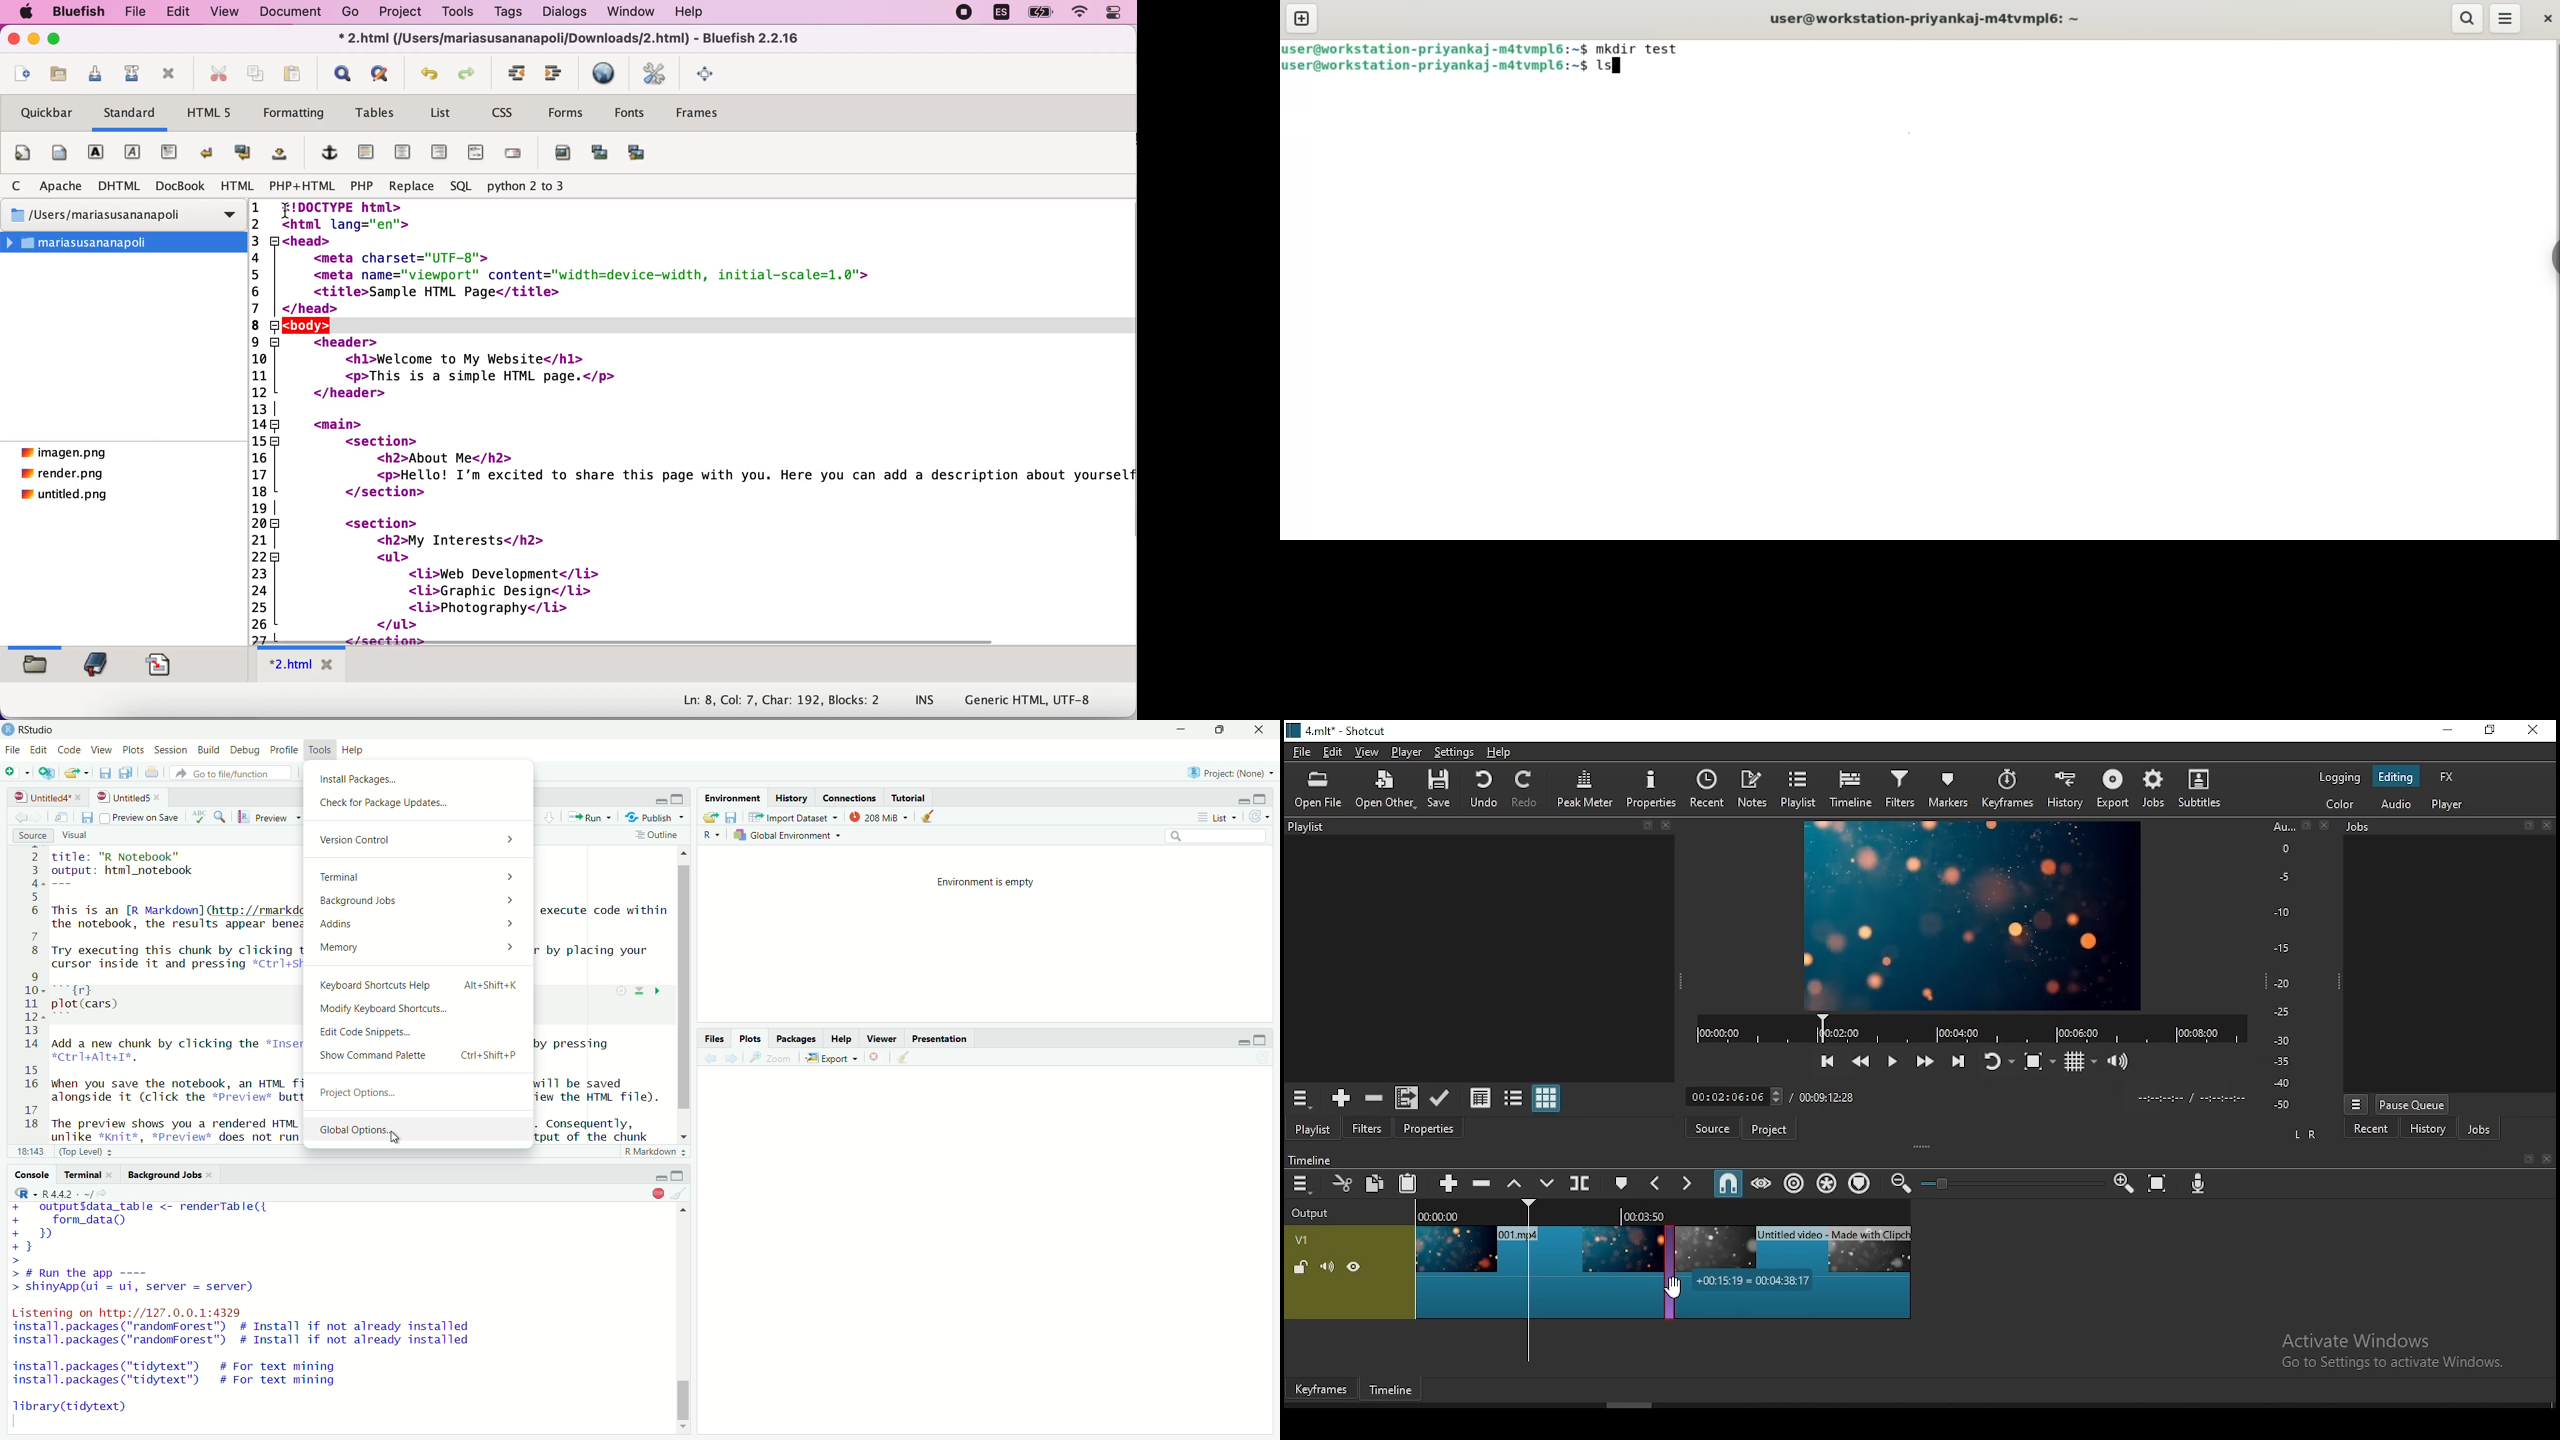  Describe the element at coordinates (1221, 817) in the screenshot. I see `List` at that location.